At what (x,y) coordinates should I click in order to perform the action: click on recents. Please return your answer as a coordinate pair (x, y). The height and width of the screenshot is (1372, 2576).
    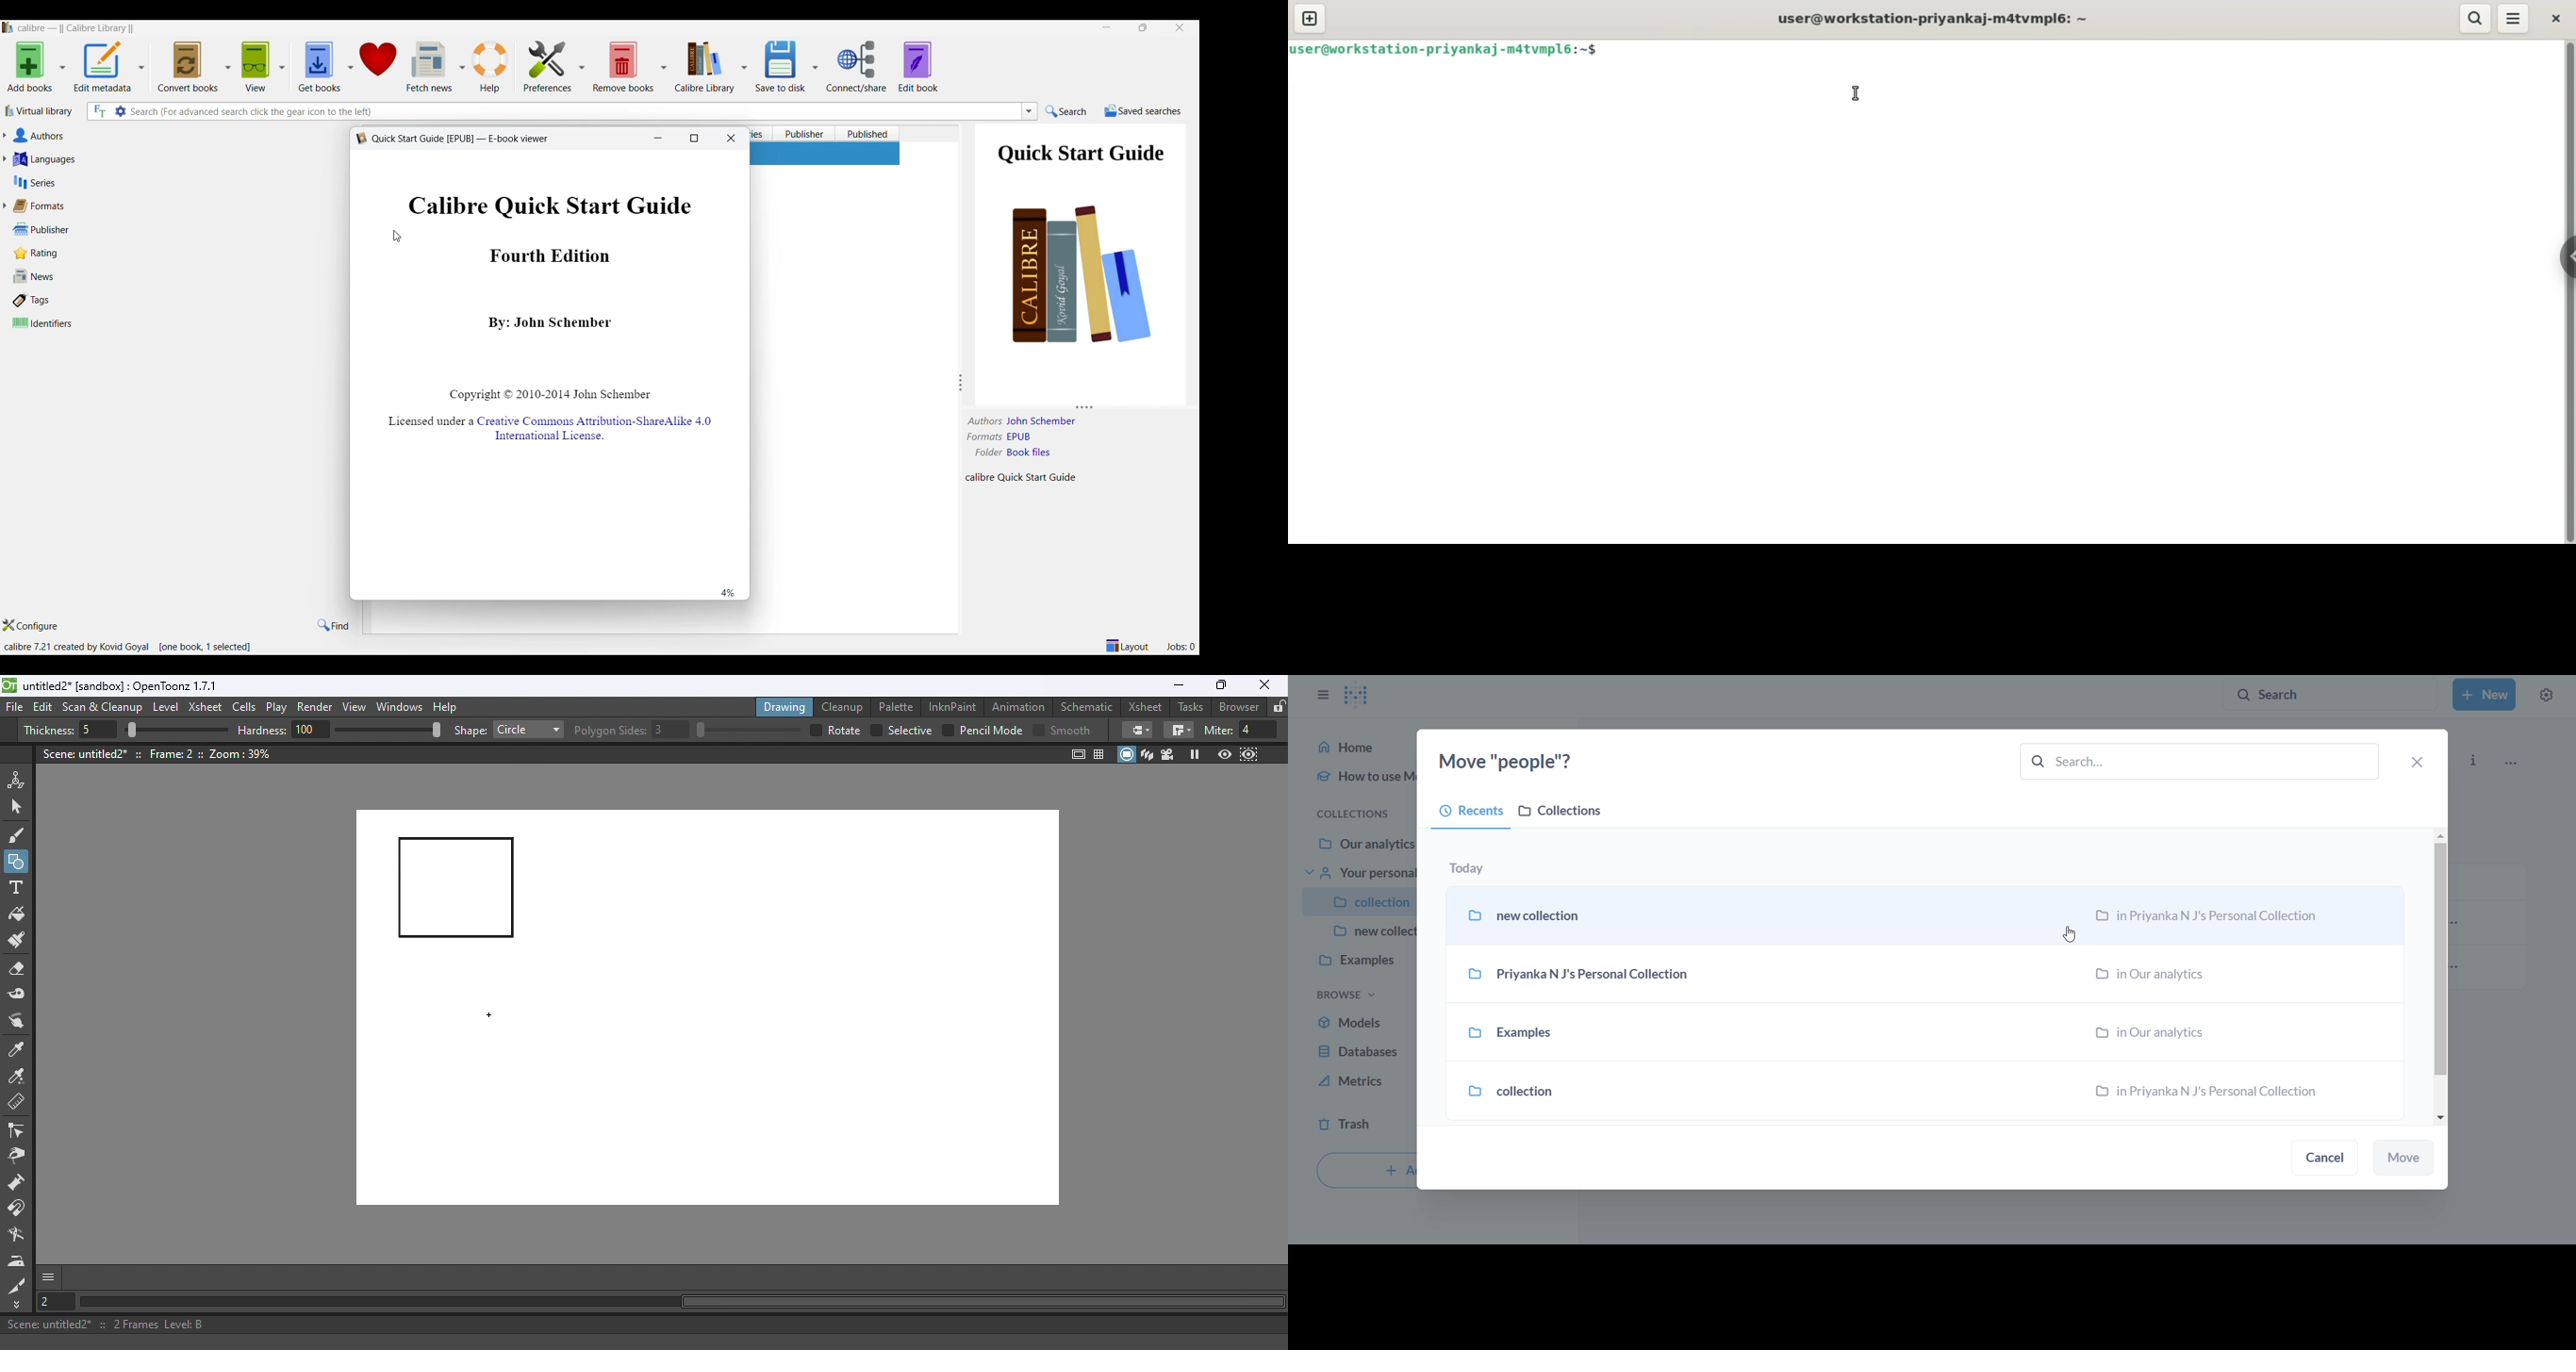
    Looking at the image, I should click on (1464, 814).